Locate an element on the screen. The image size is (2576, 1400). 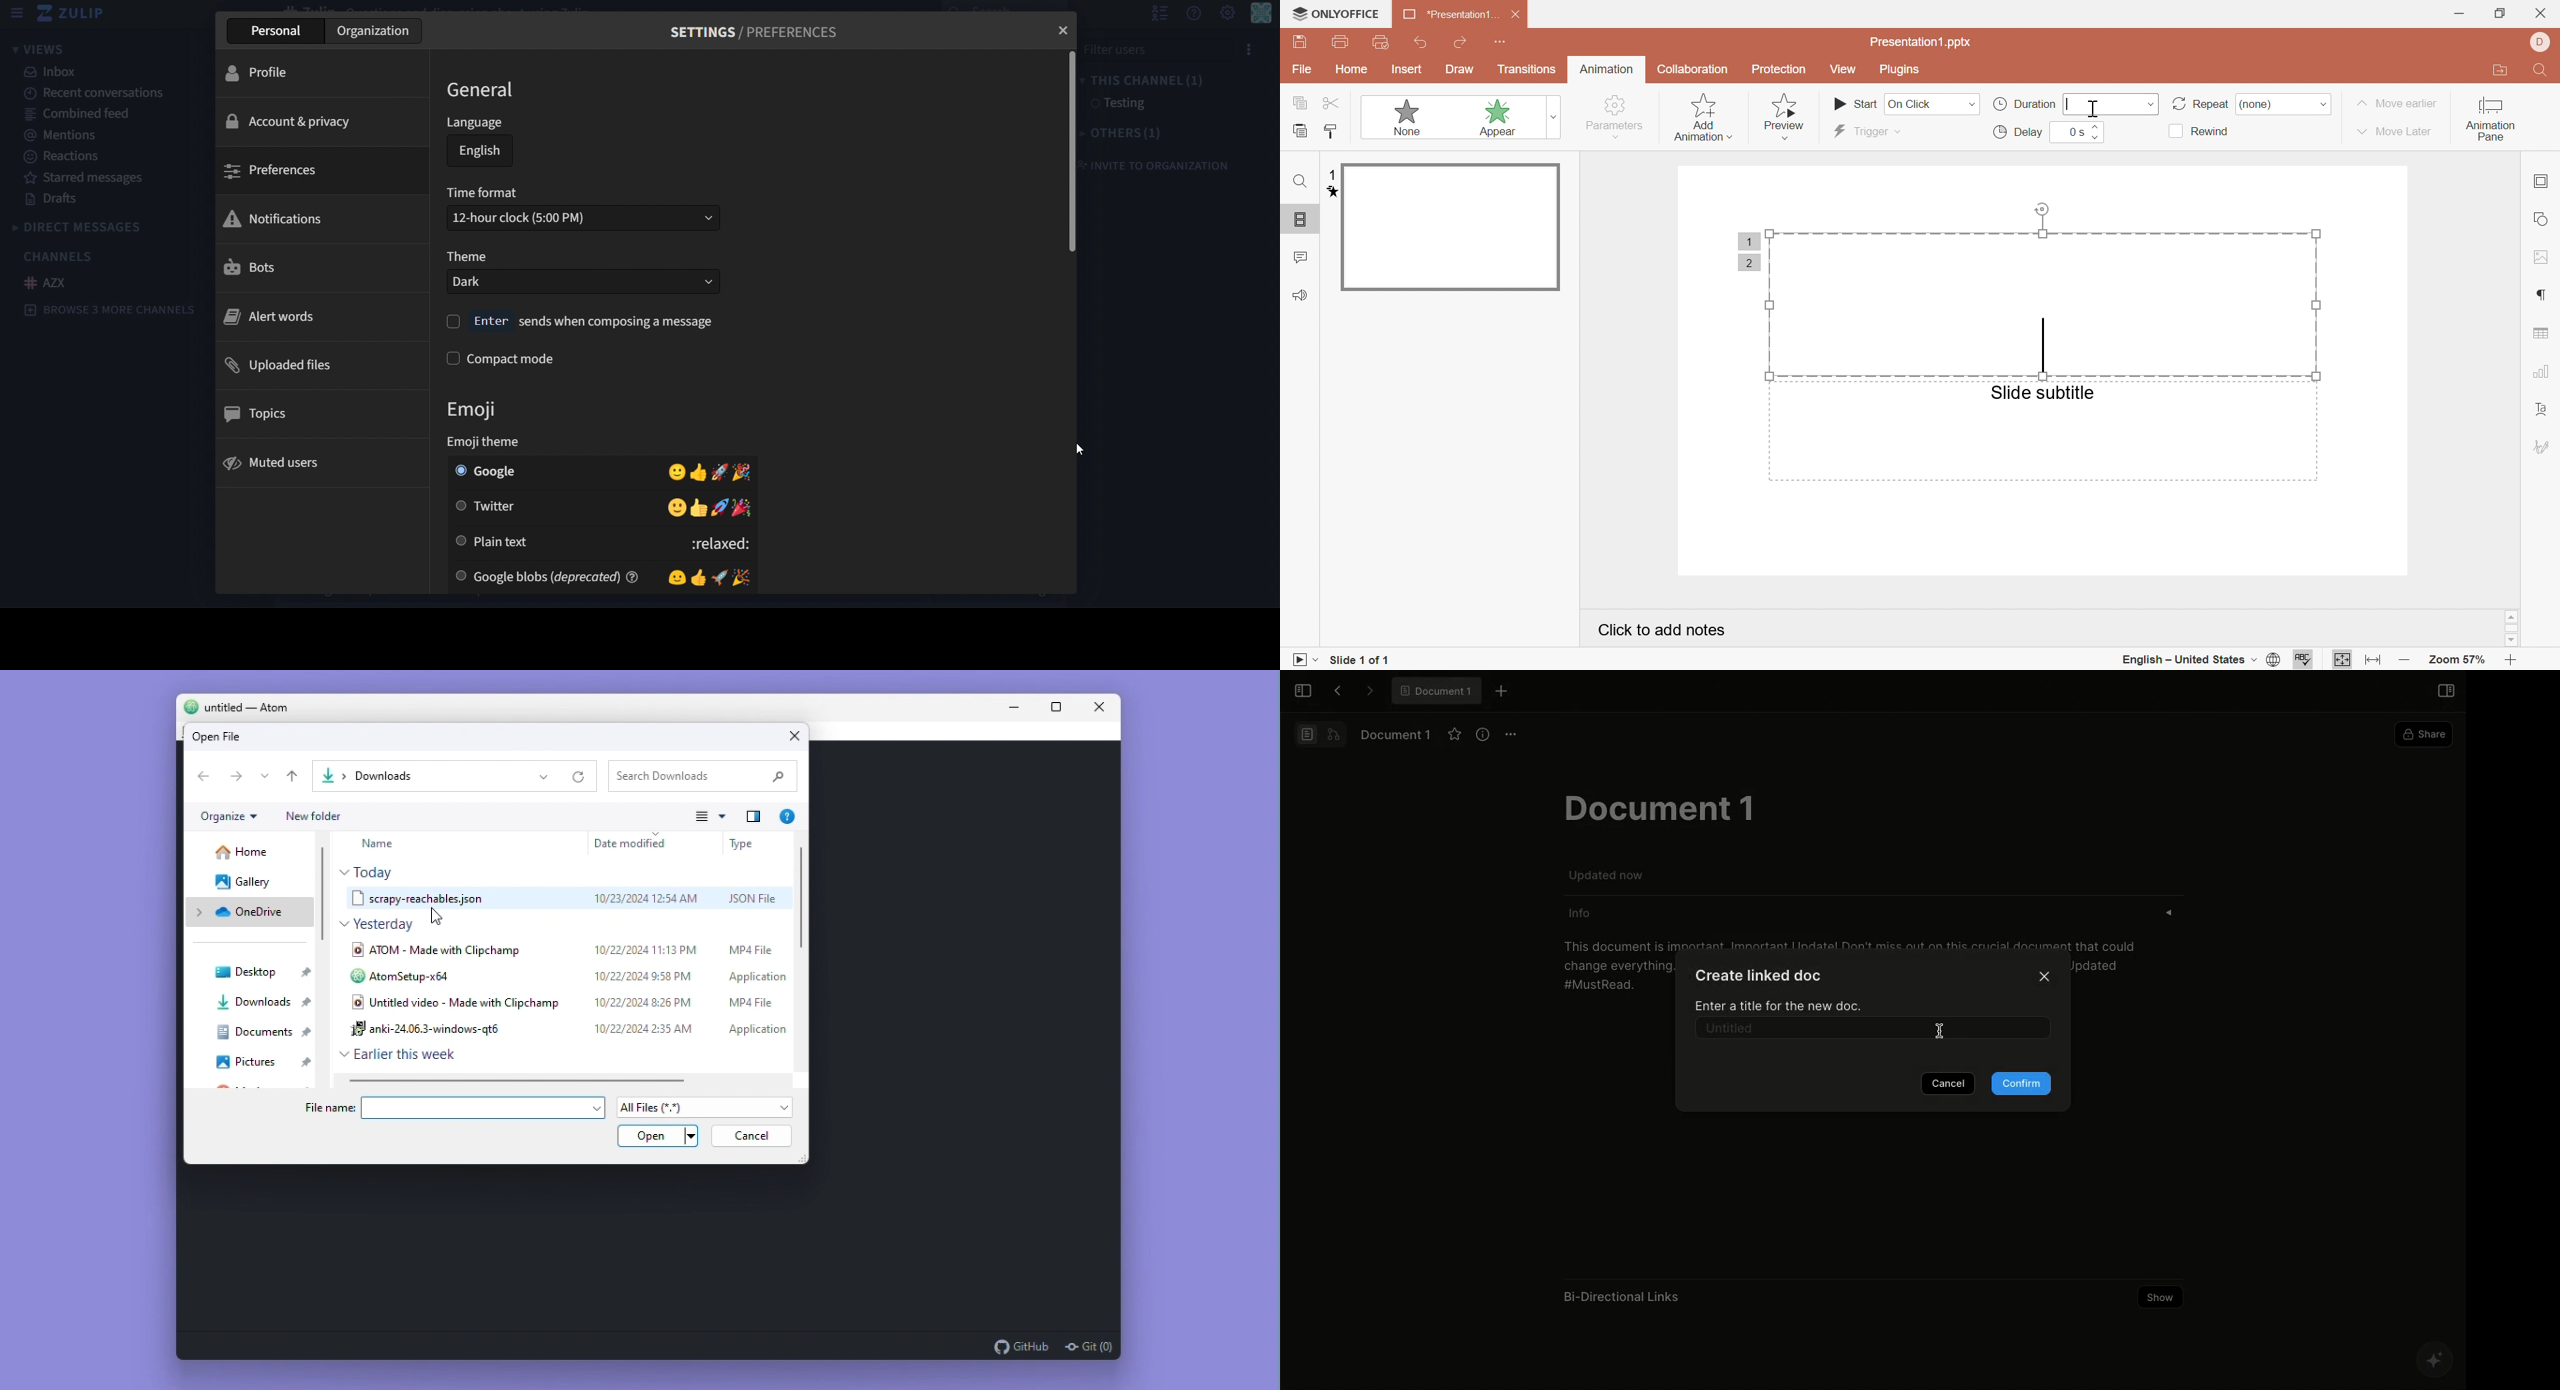
presentation1.pptx is located at coordinates (1923, 43).